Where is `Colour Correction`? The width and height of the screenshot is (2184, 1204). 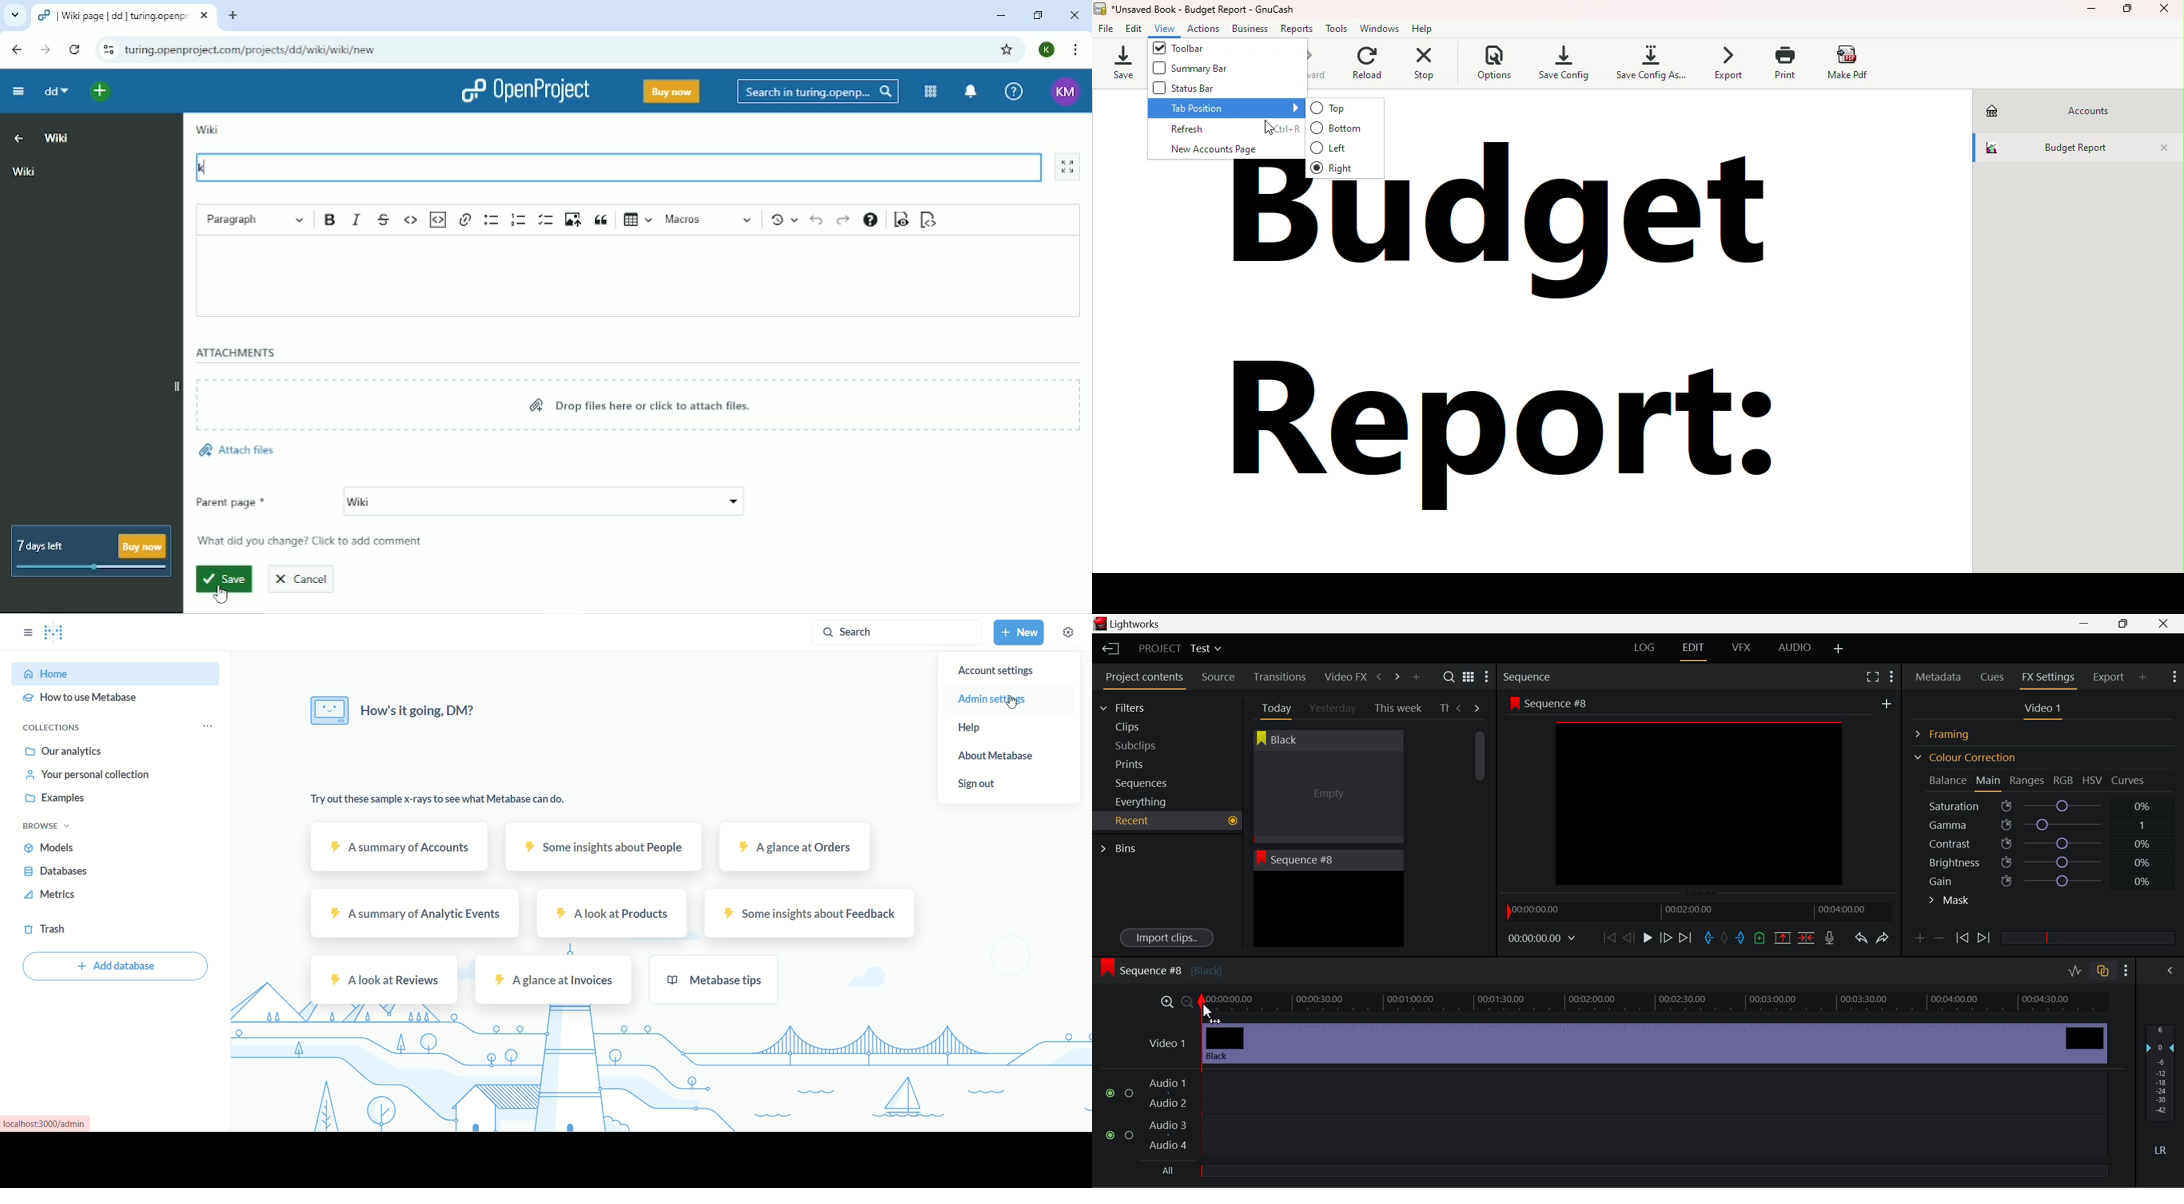
Colour Correction is located at coordinates (1964, 757).